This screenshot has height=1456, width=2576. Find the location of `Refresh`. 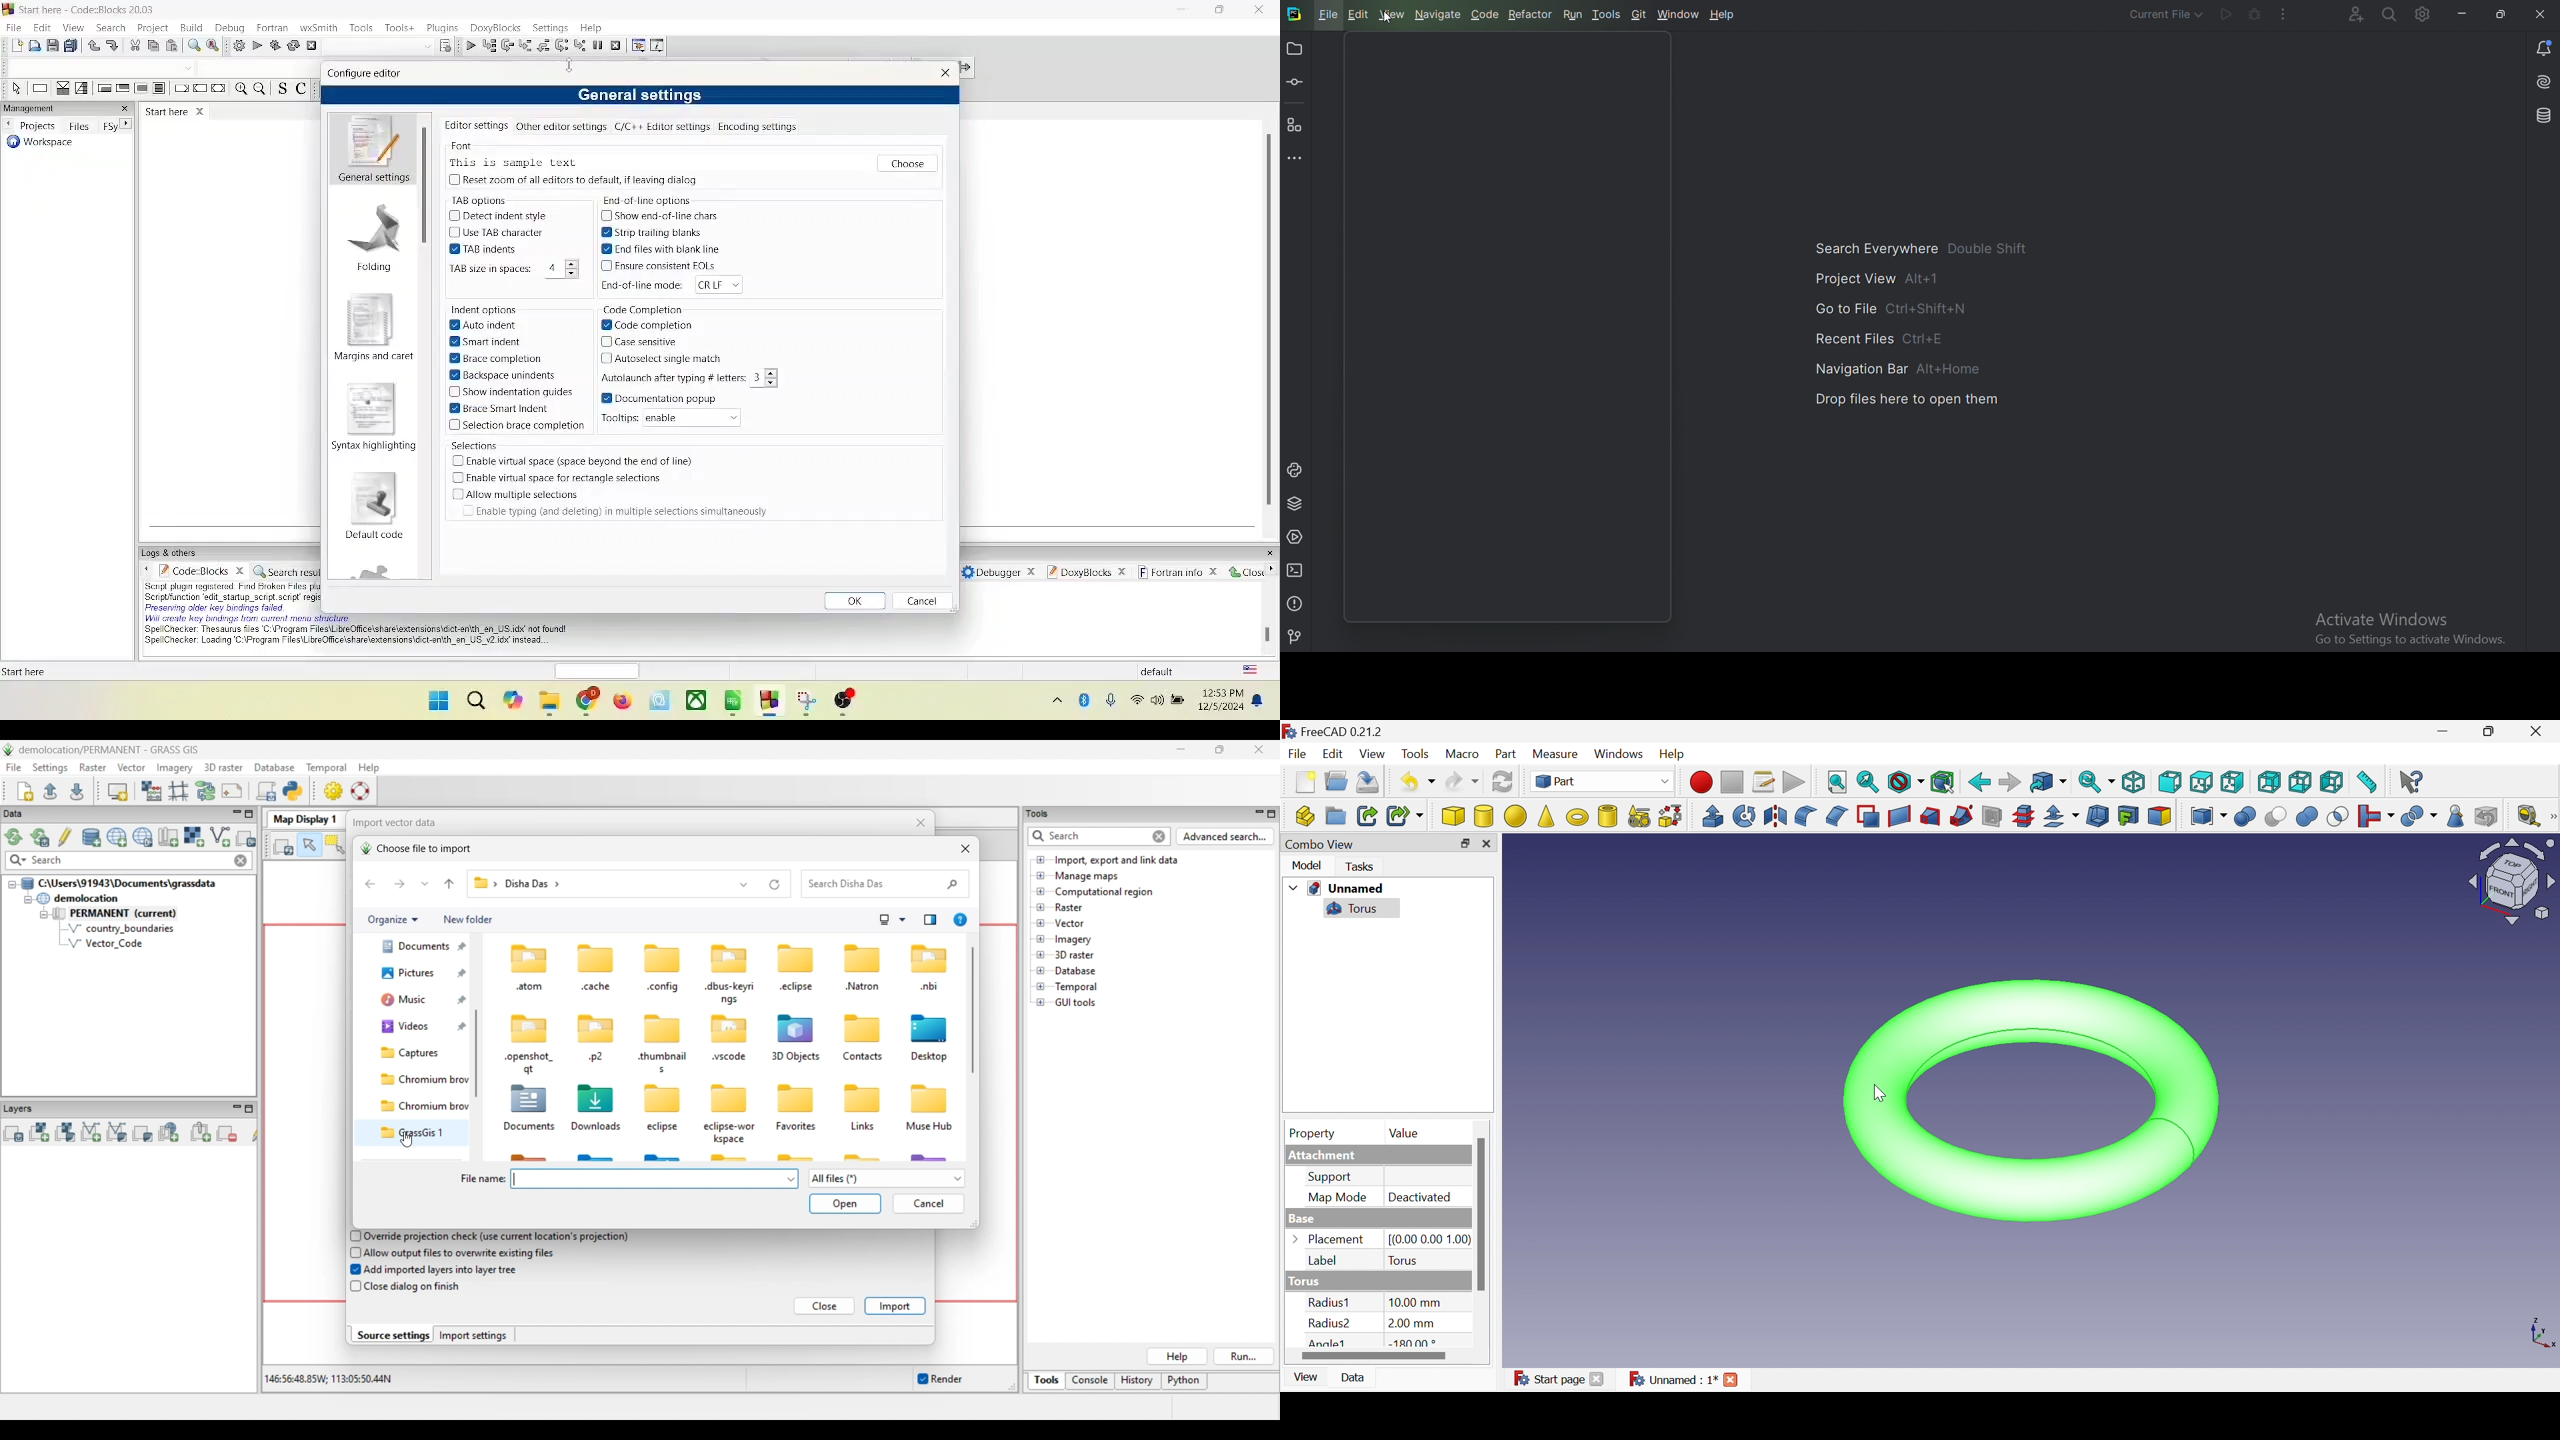

Refresh is located at coordinates (1503, 781).